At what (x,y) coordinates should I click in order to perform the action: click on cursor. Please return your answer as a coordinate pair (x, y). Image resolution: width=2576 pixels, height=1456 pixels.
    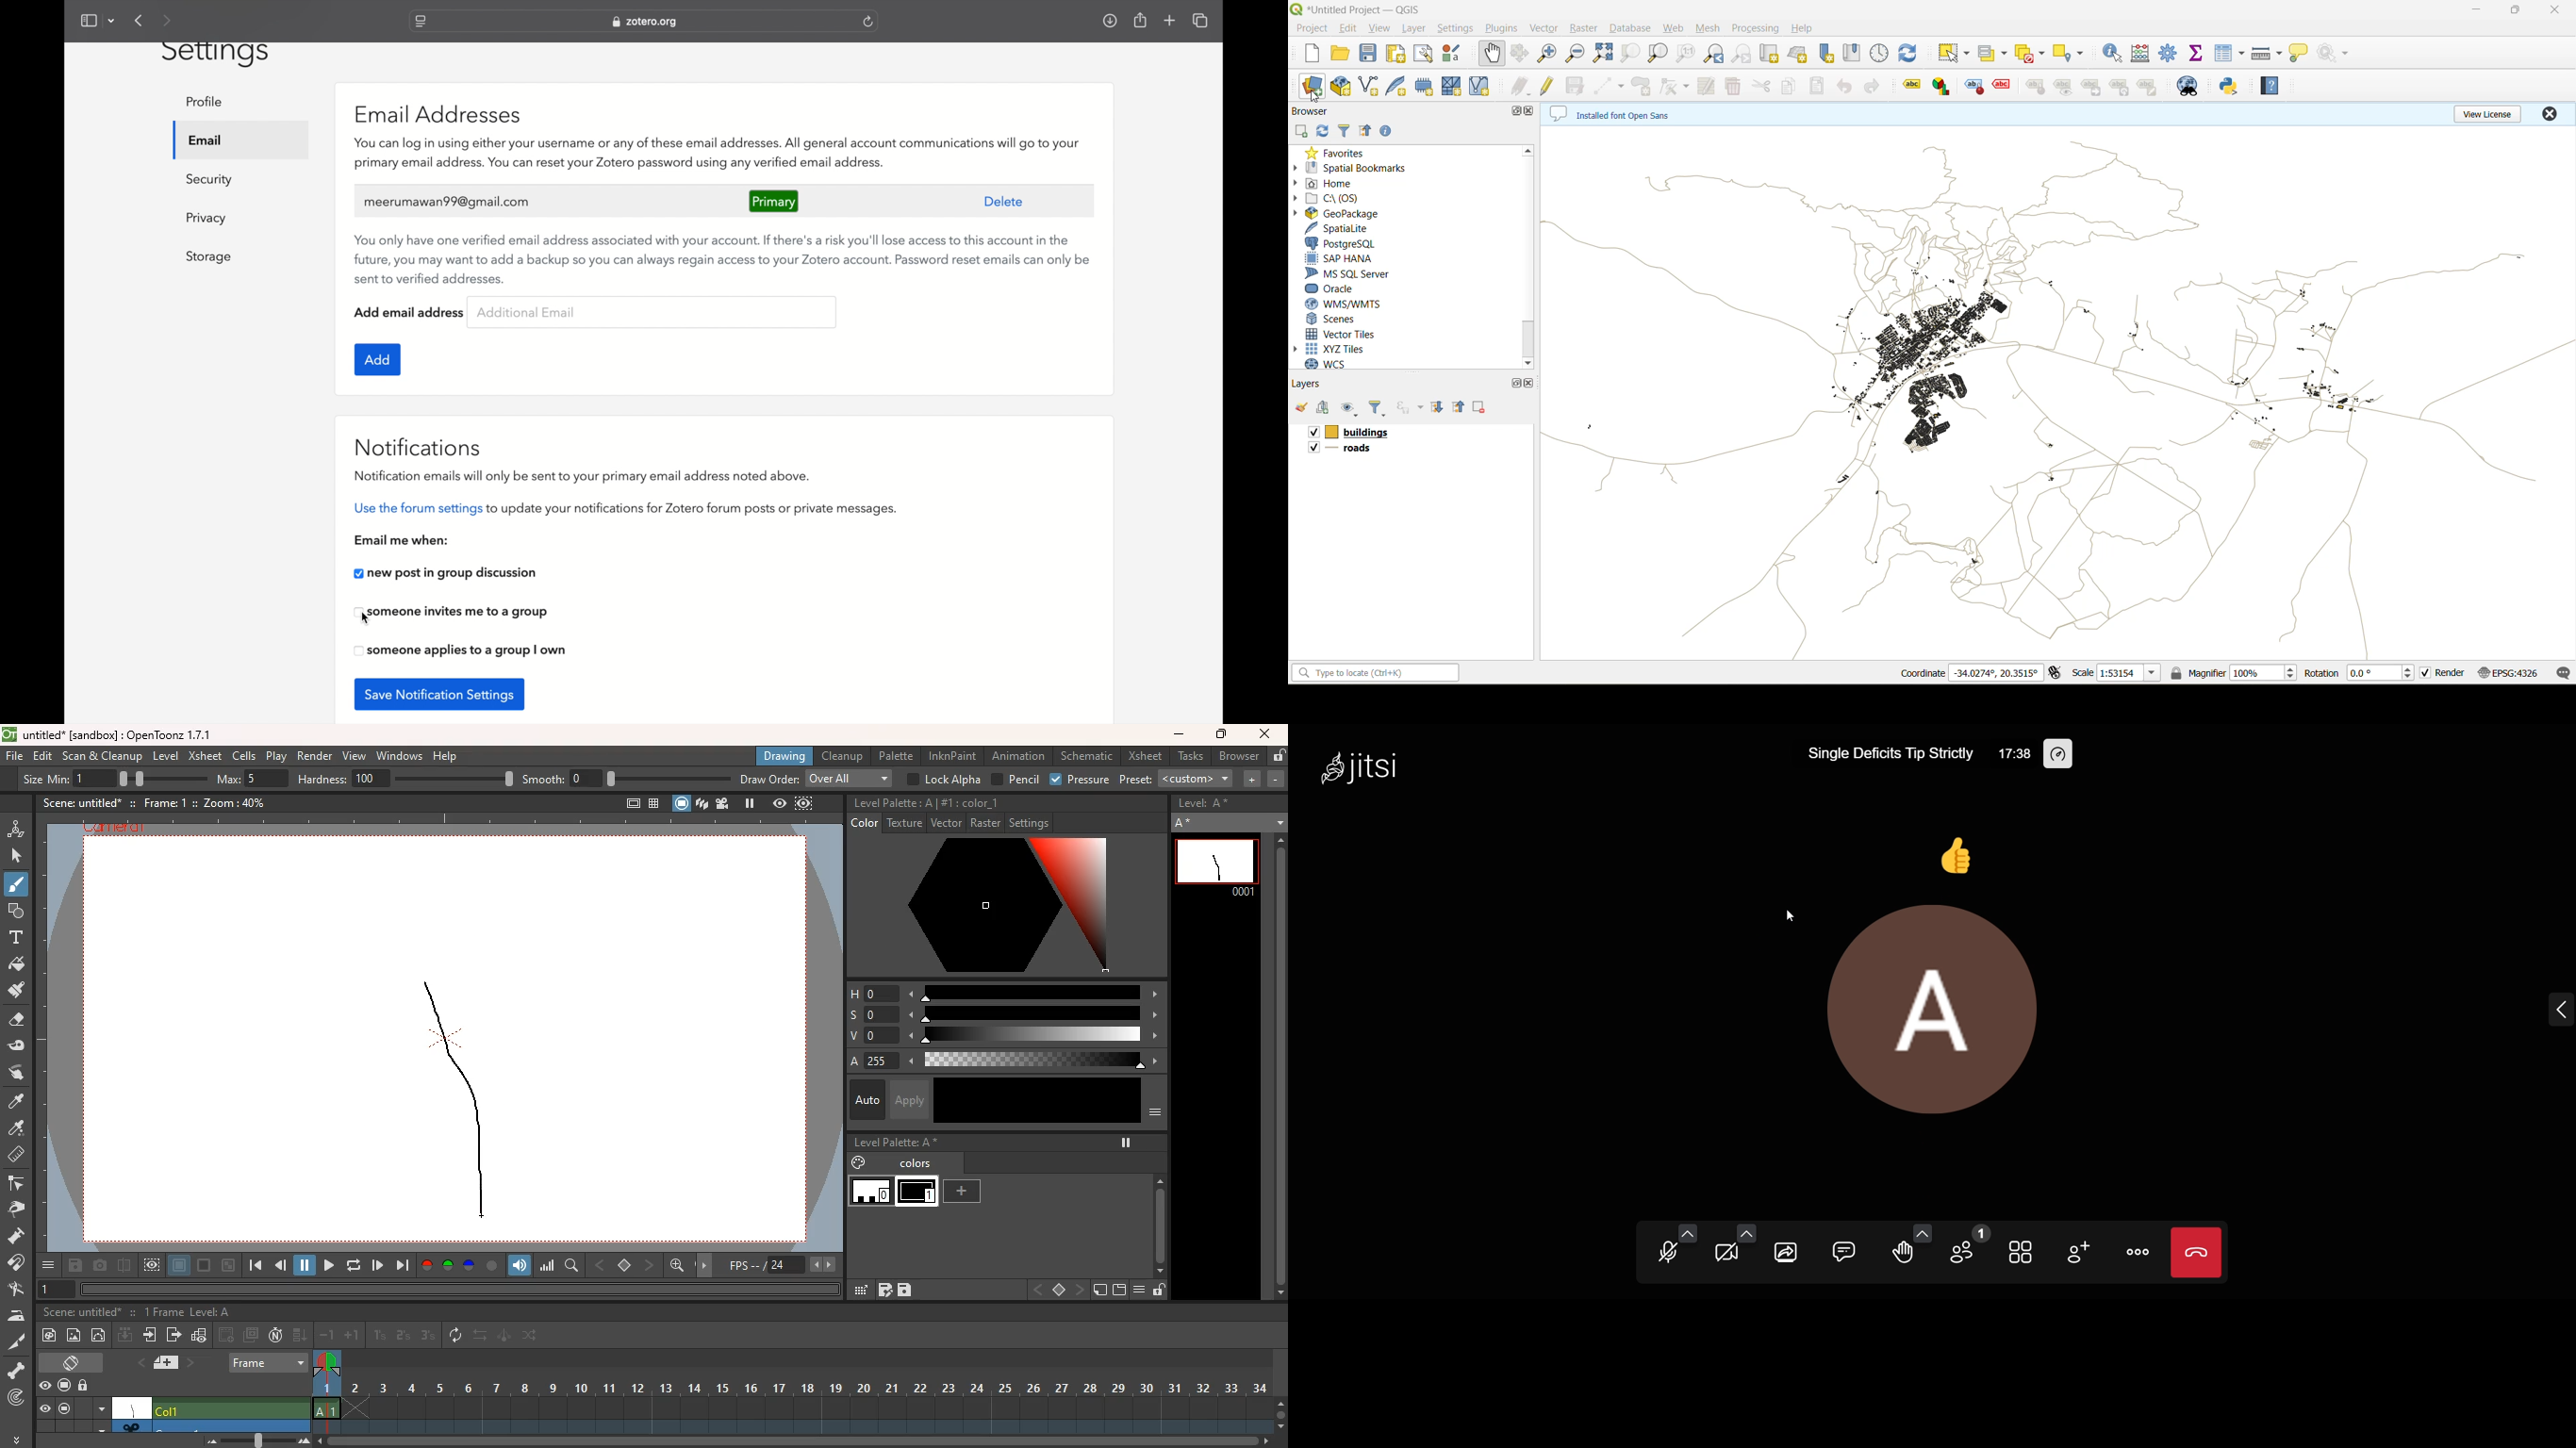
    Looking at the image, I should click on (365, 618).